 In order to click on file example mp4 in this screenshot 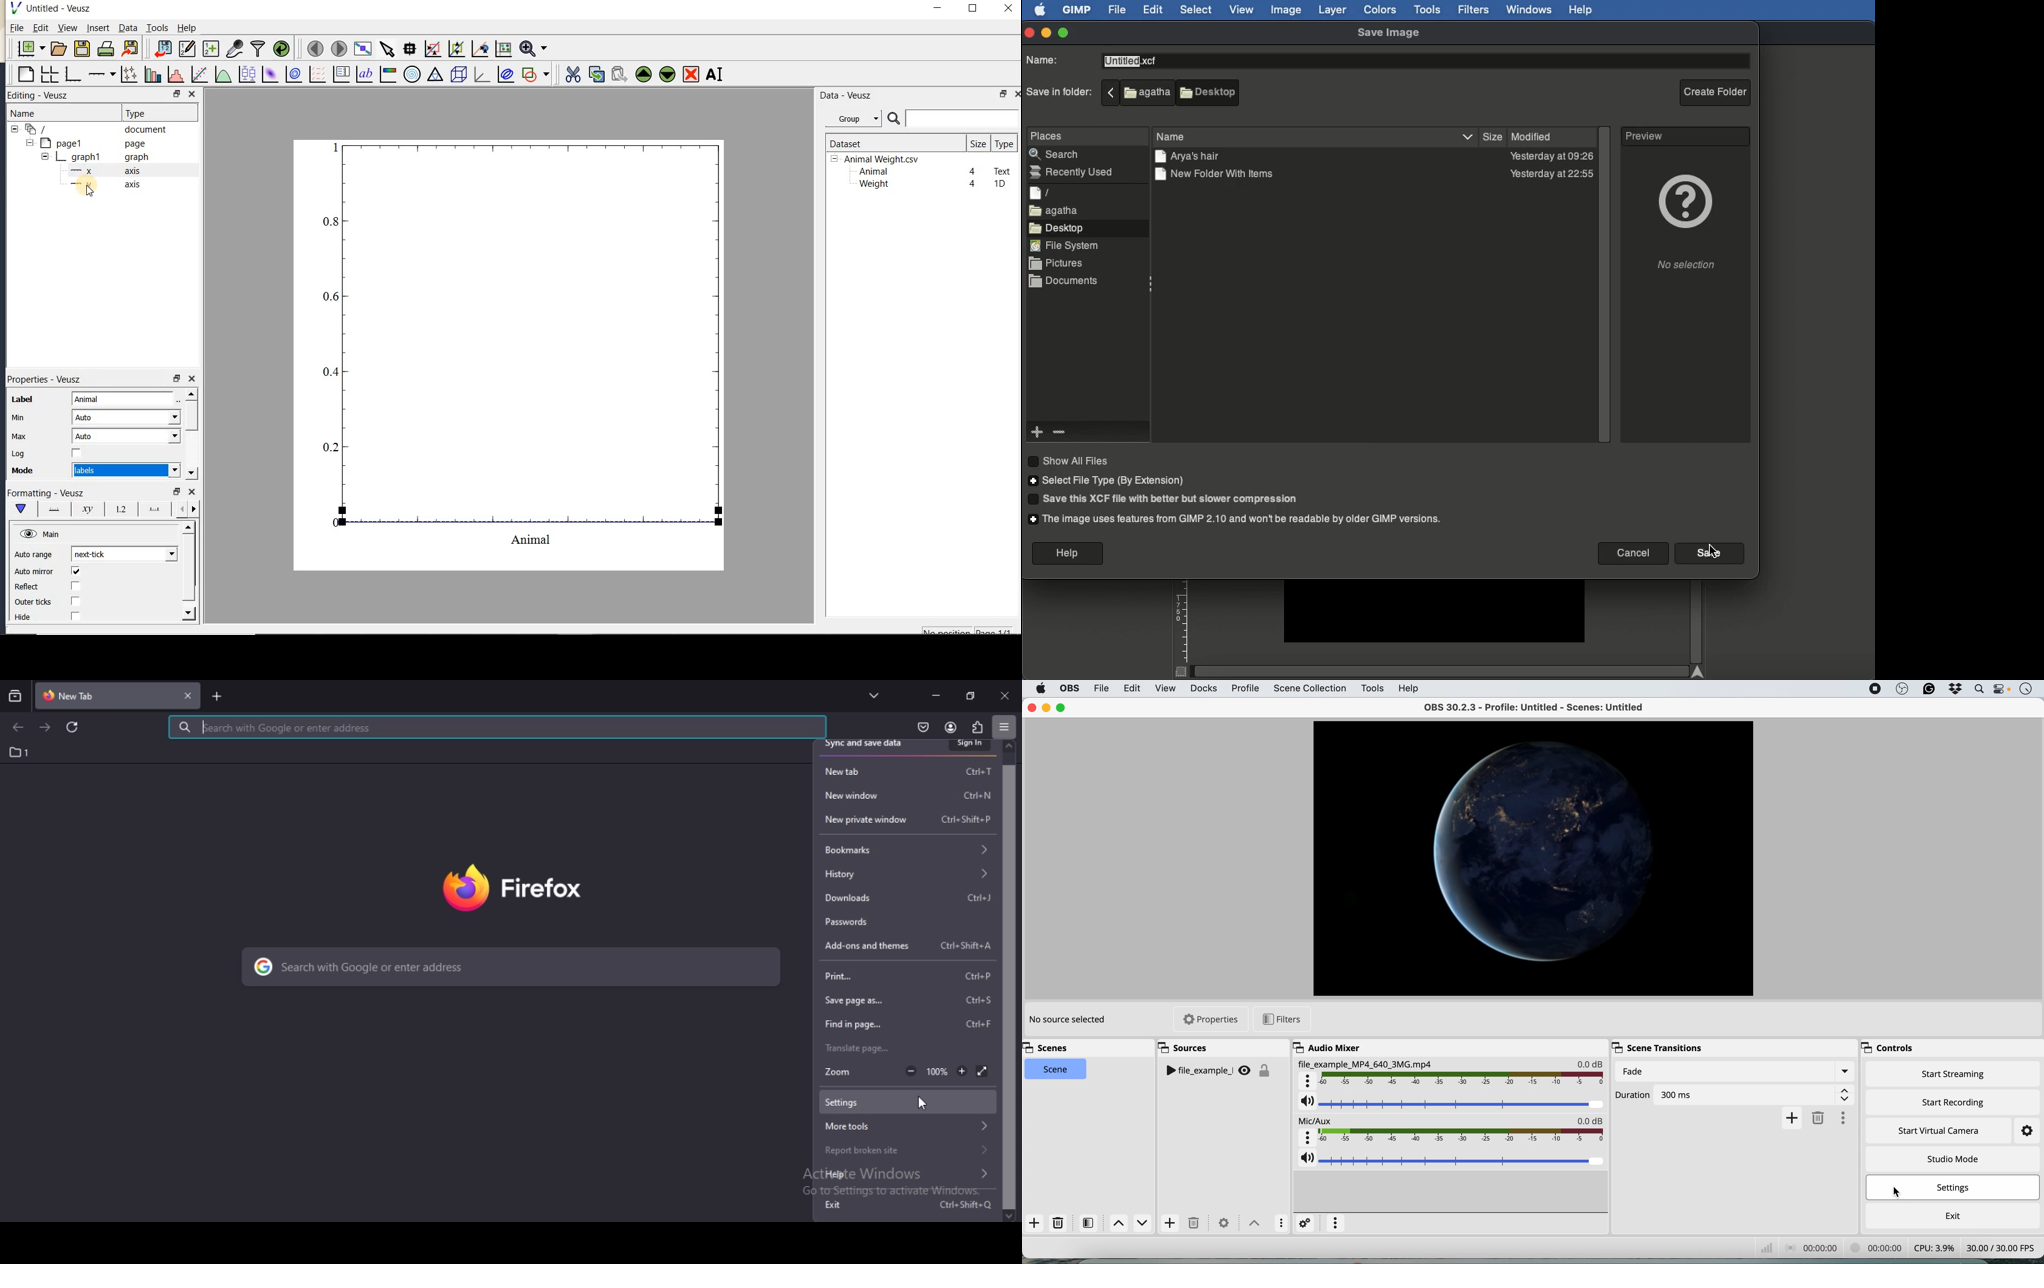, I will do `click(1450, 1074)`.